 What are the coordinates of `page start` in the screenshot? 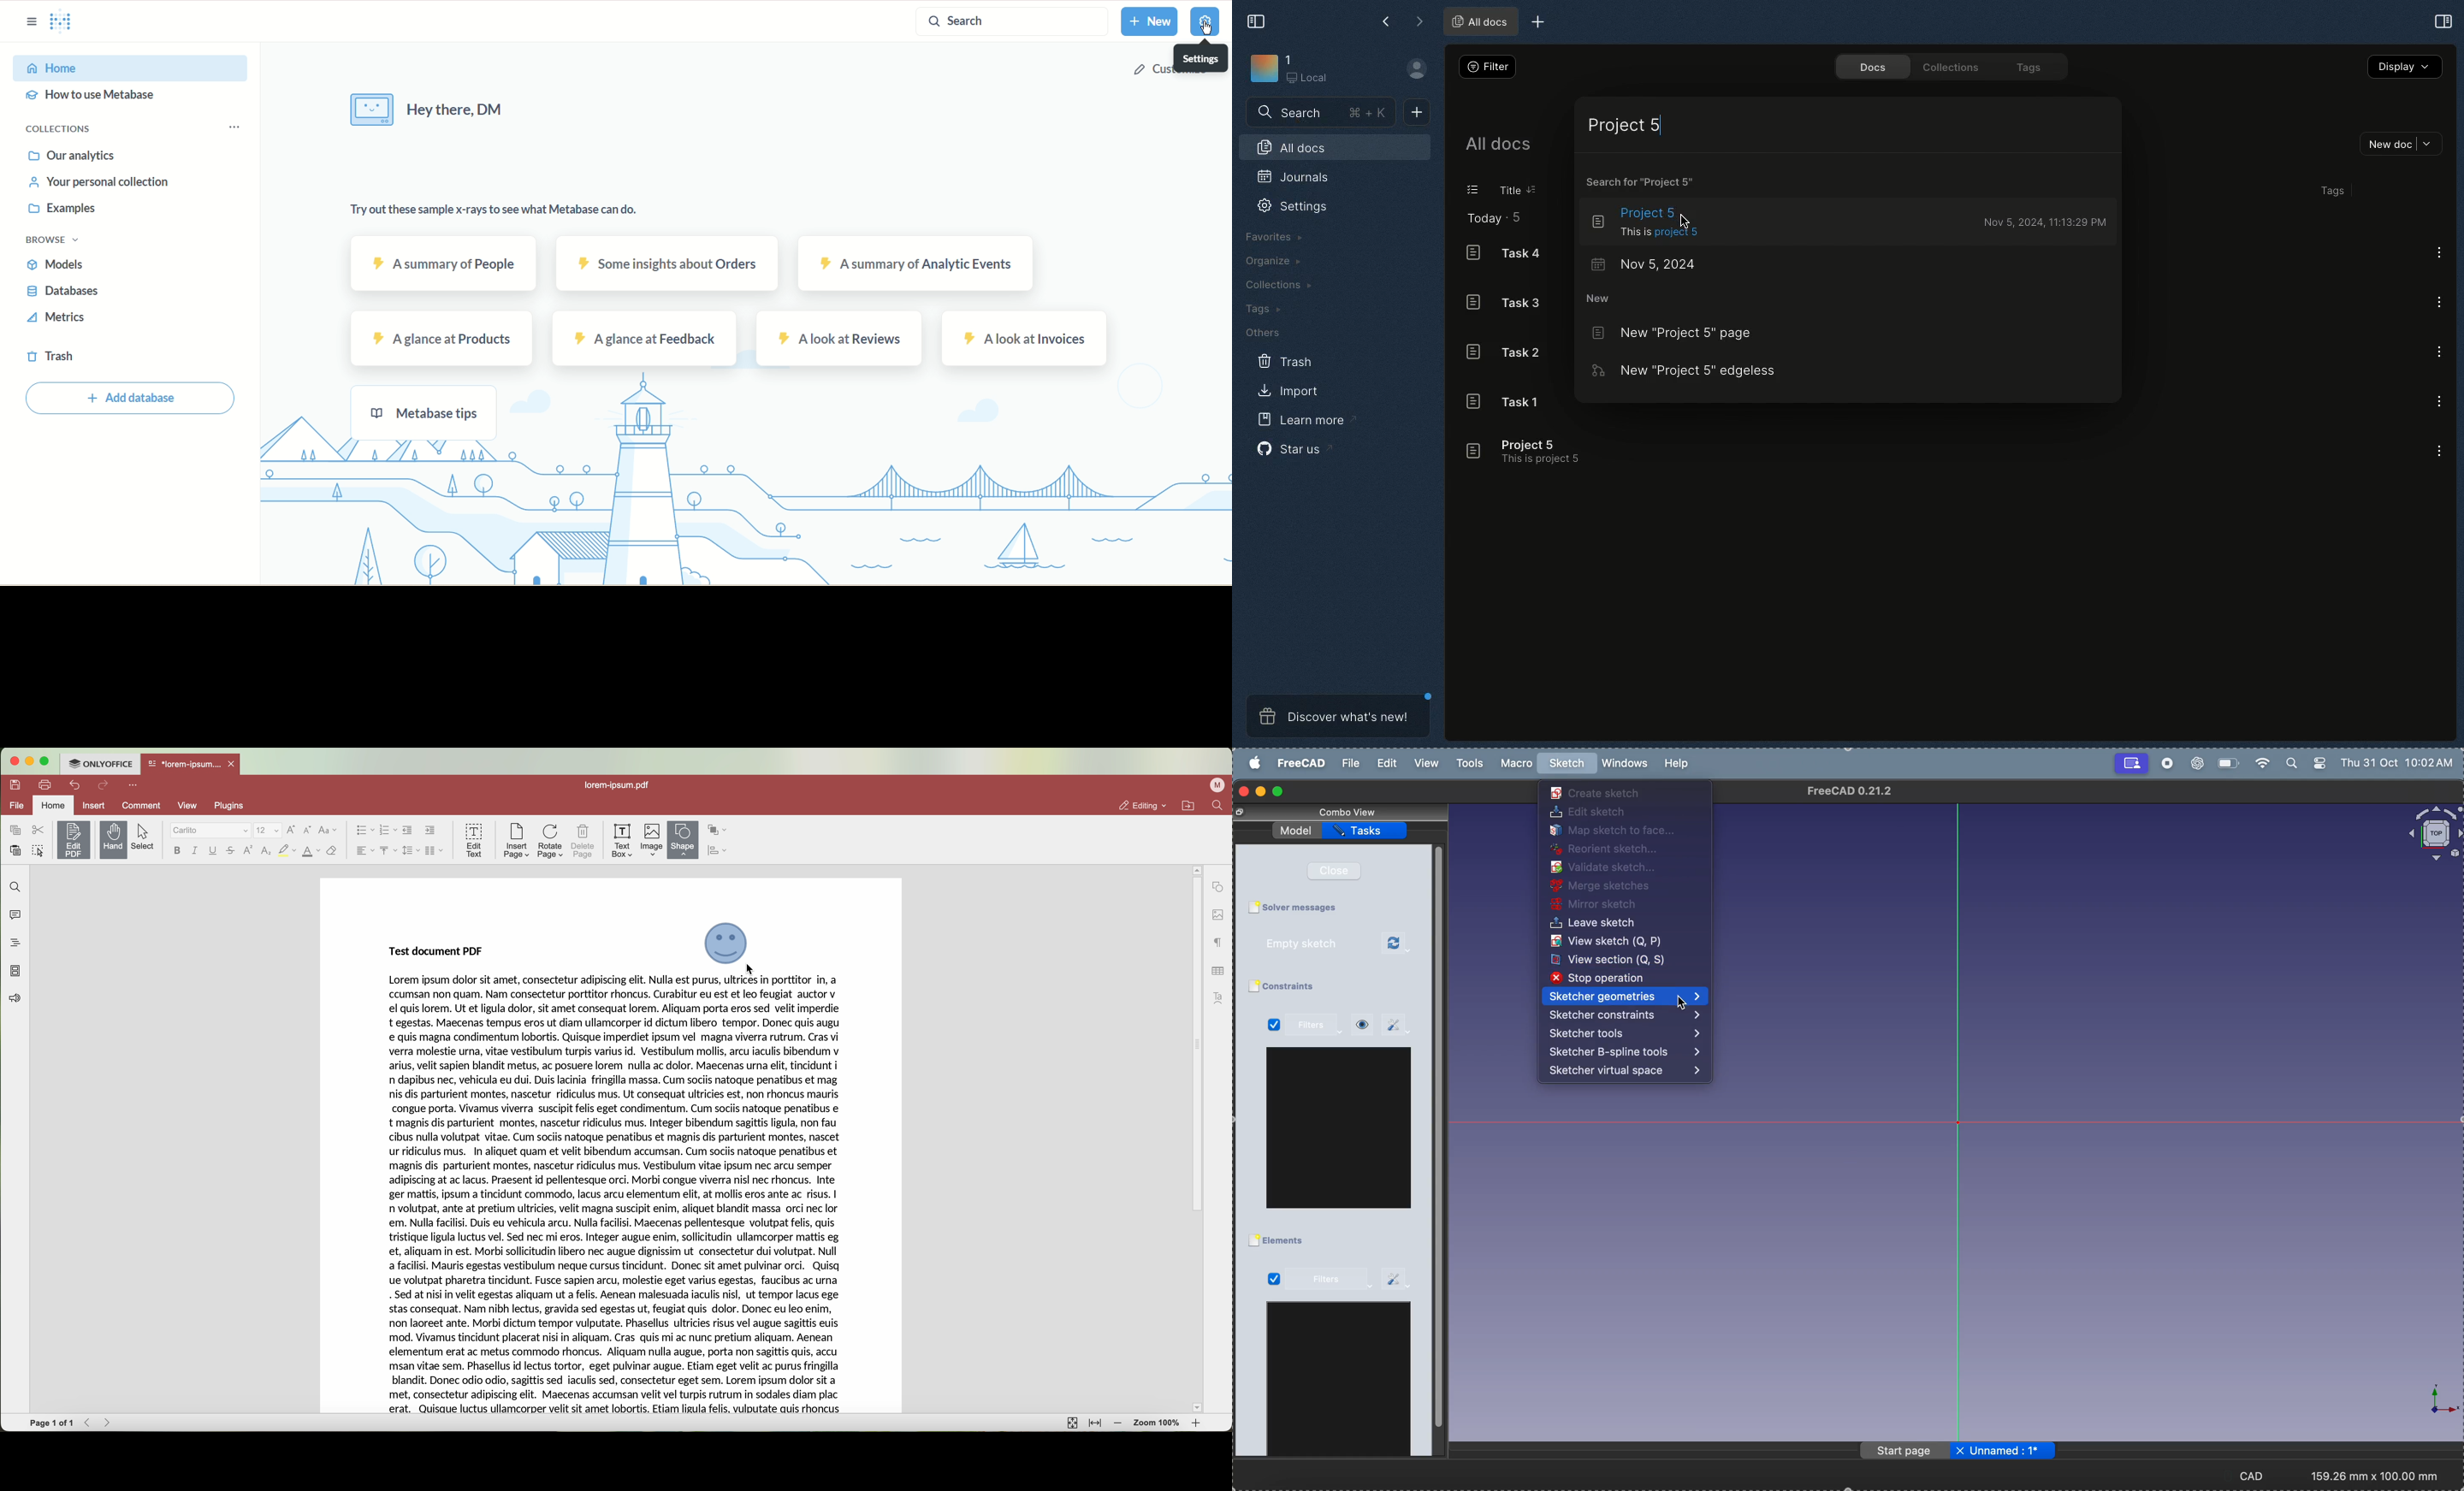 It's located at (1906, 1452).